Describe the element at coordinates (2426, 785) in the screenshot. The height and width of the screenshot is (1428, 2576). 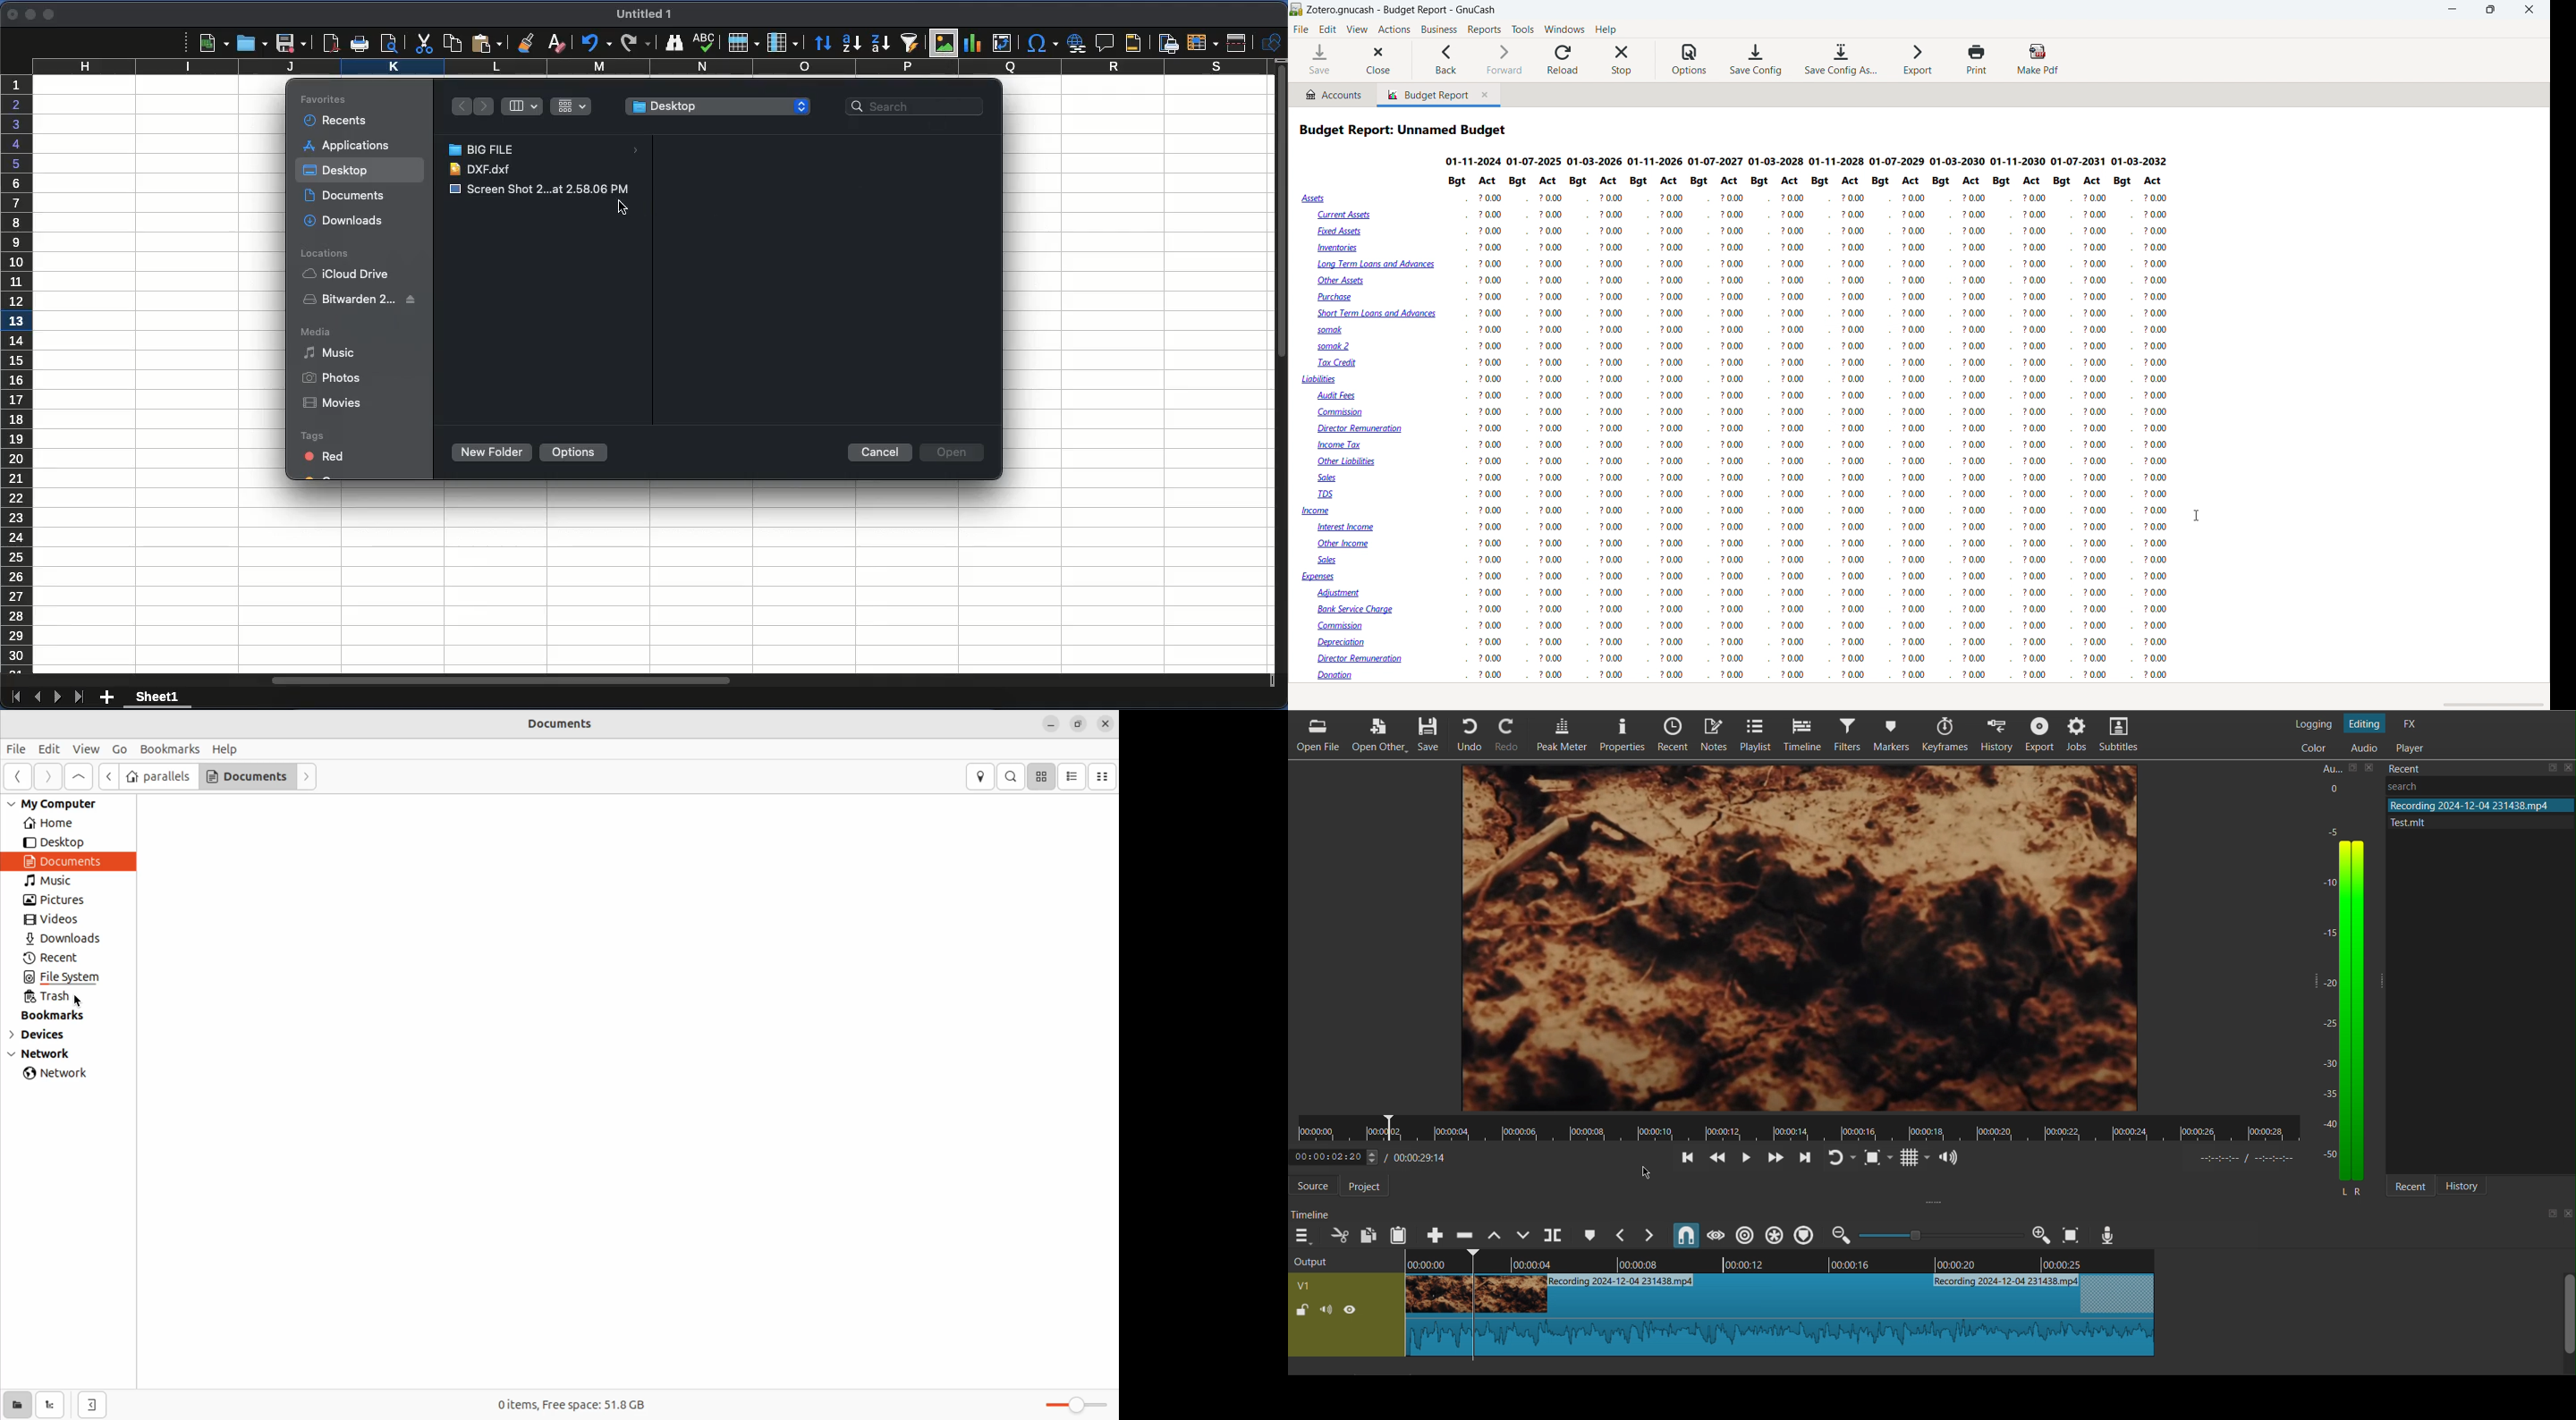
I see `` at that location.